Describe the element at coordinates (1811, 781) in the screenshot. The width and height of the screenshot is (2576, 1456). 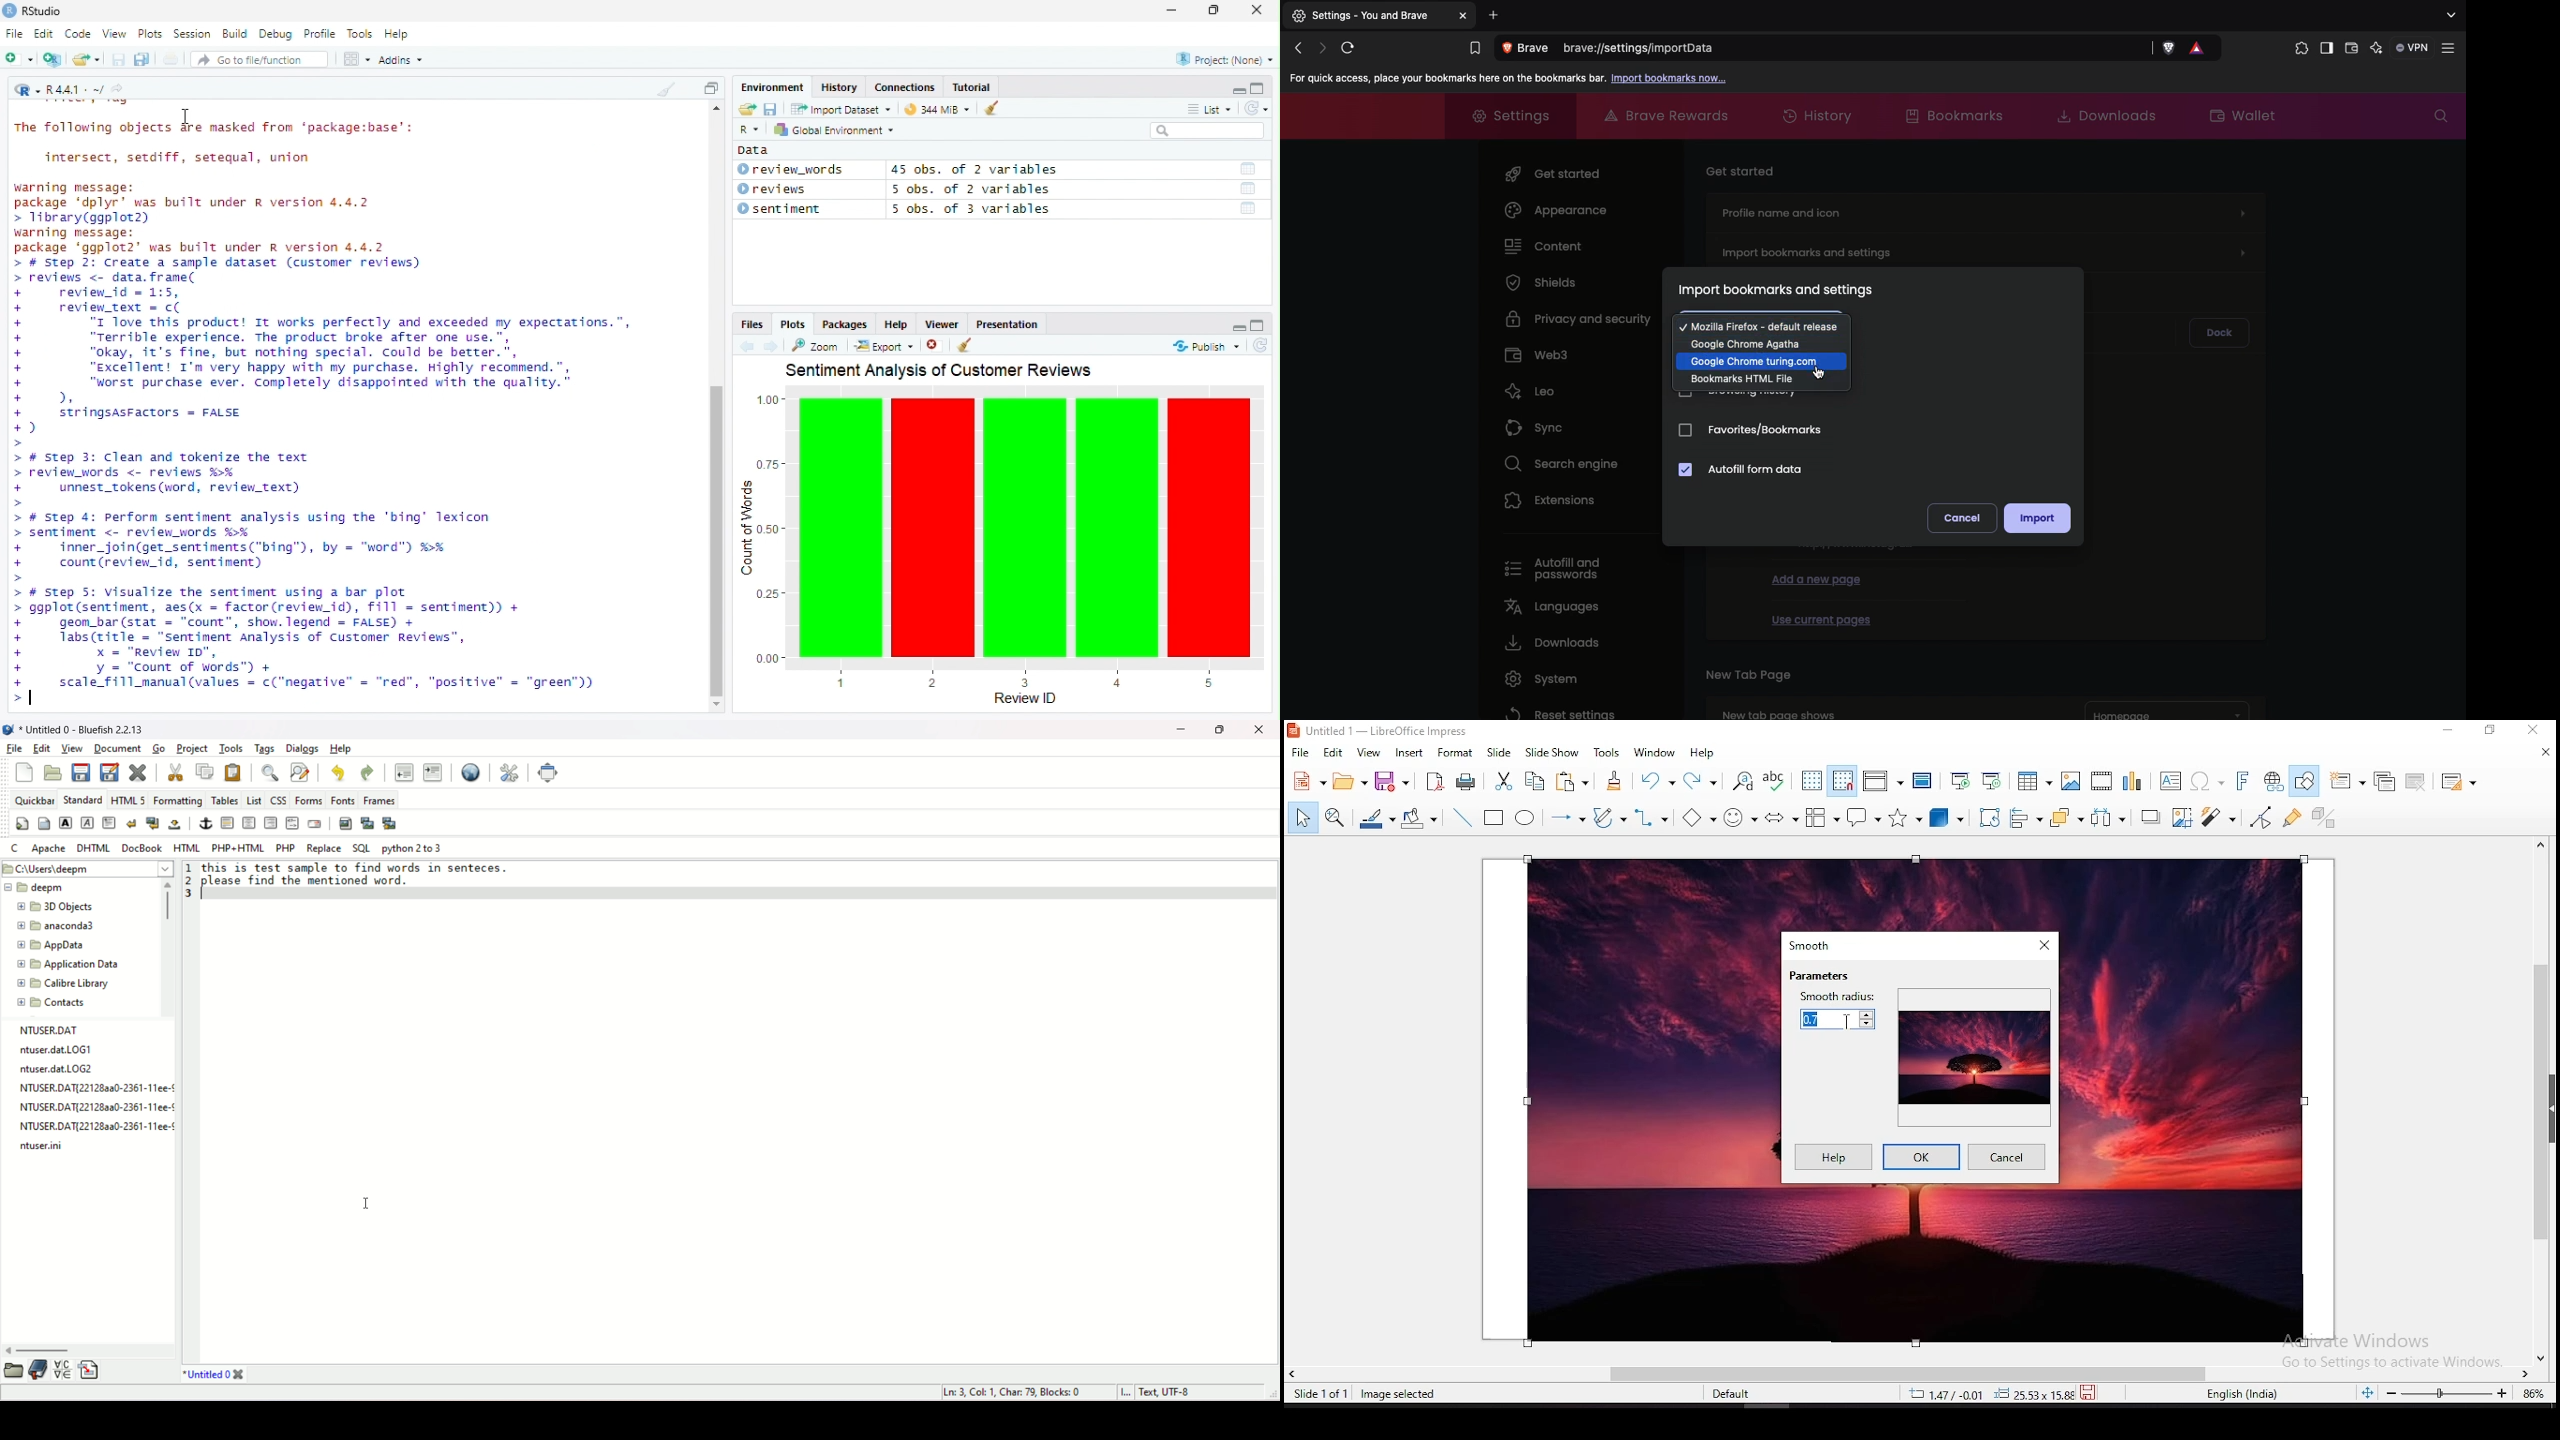
I see `display grid` at that location.